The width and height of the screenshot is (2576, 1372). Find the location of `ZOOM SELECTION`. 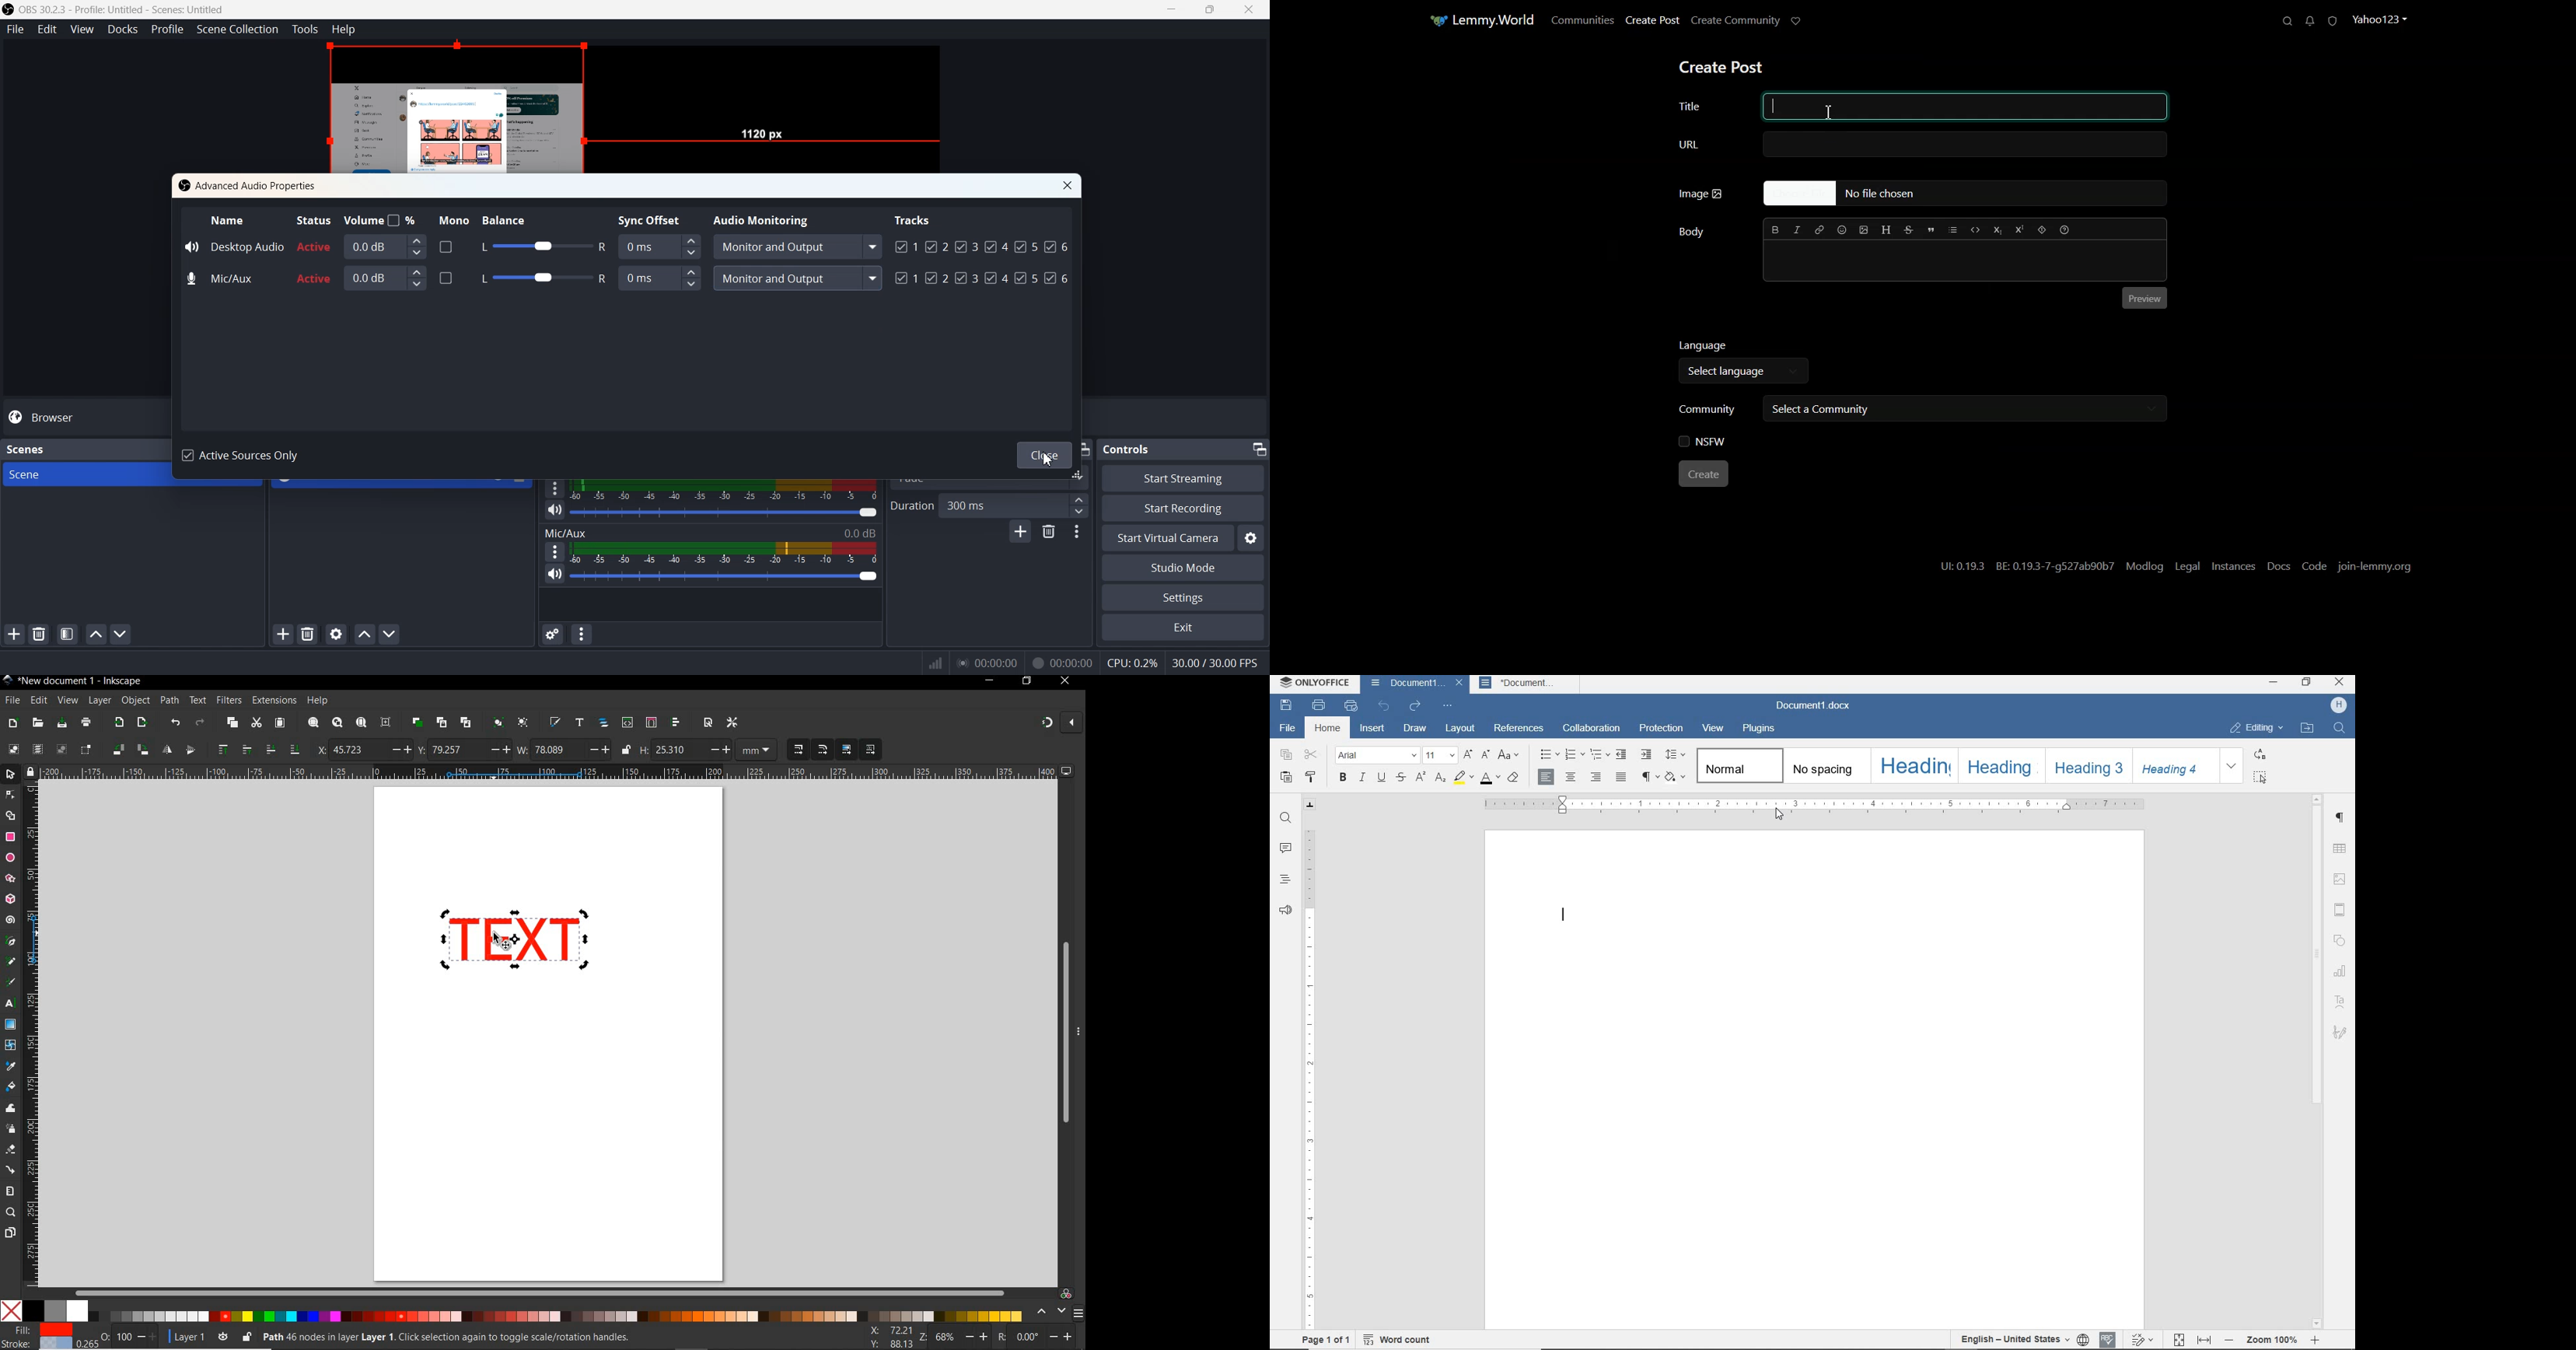

ZOOM SELECTION is located at coordinates (312, 723).